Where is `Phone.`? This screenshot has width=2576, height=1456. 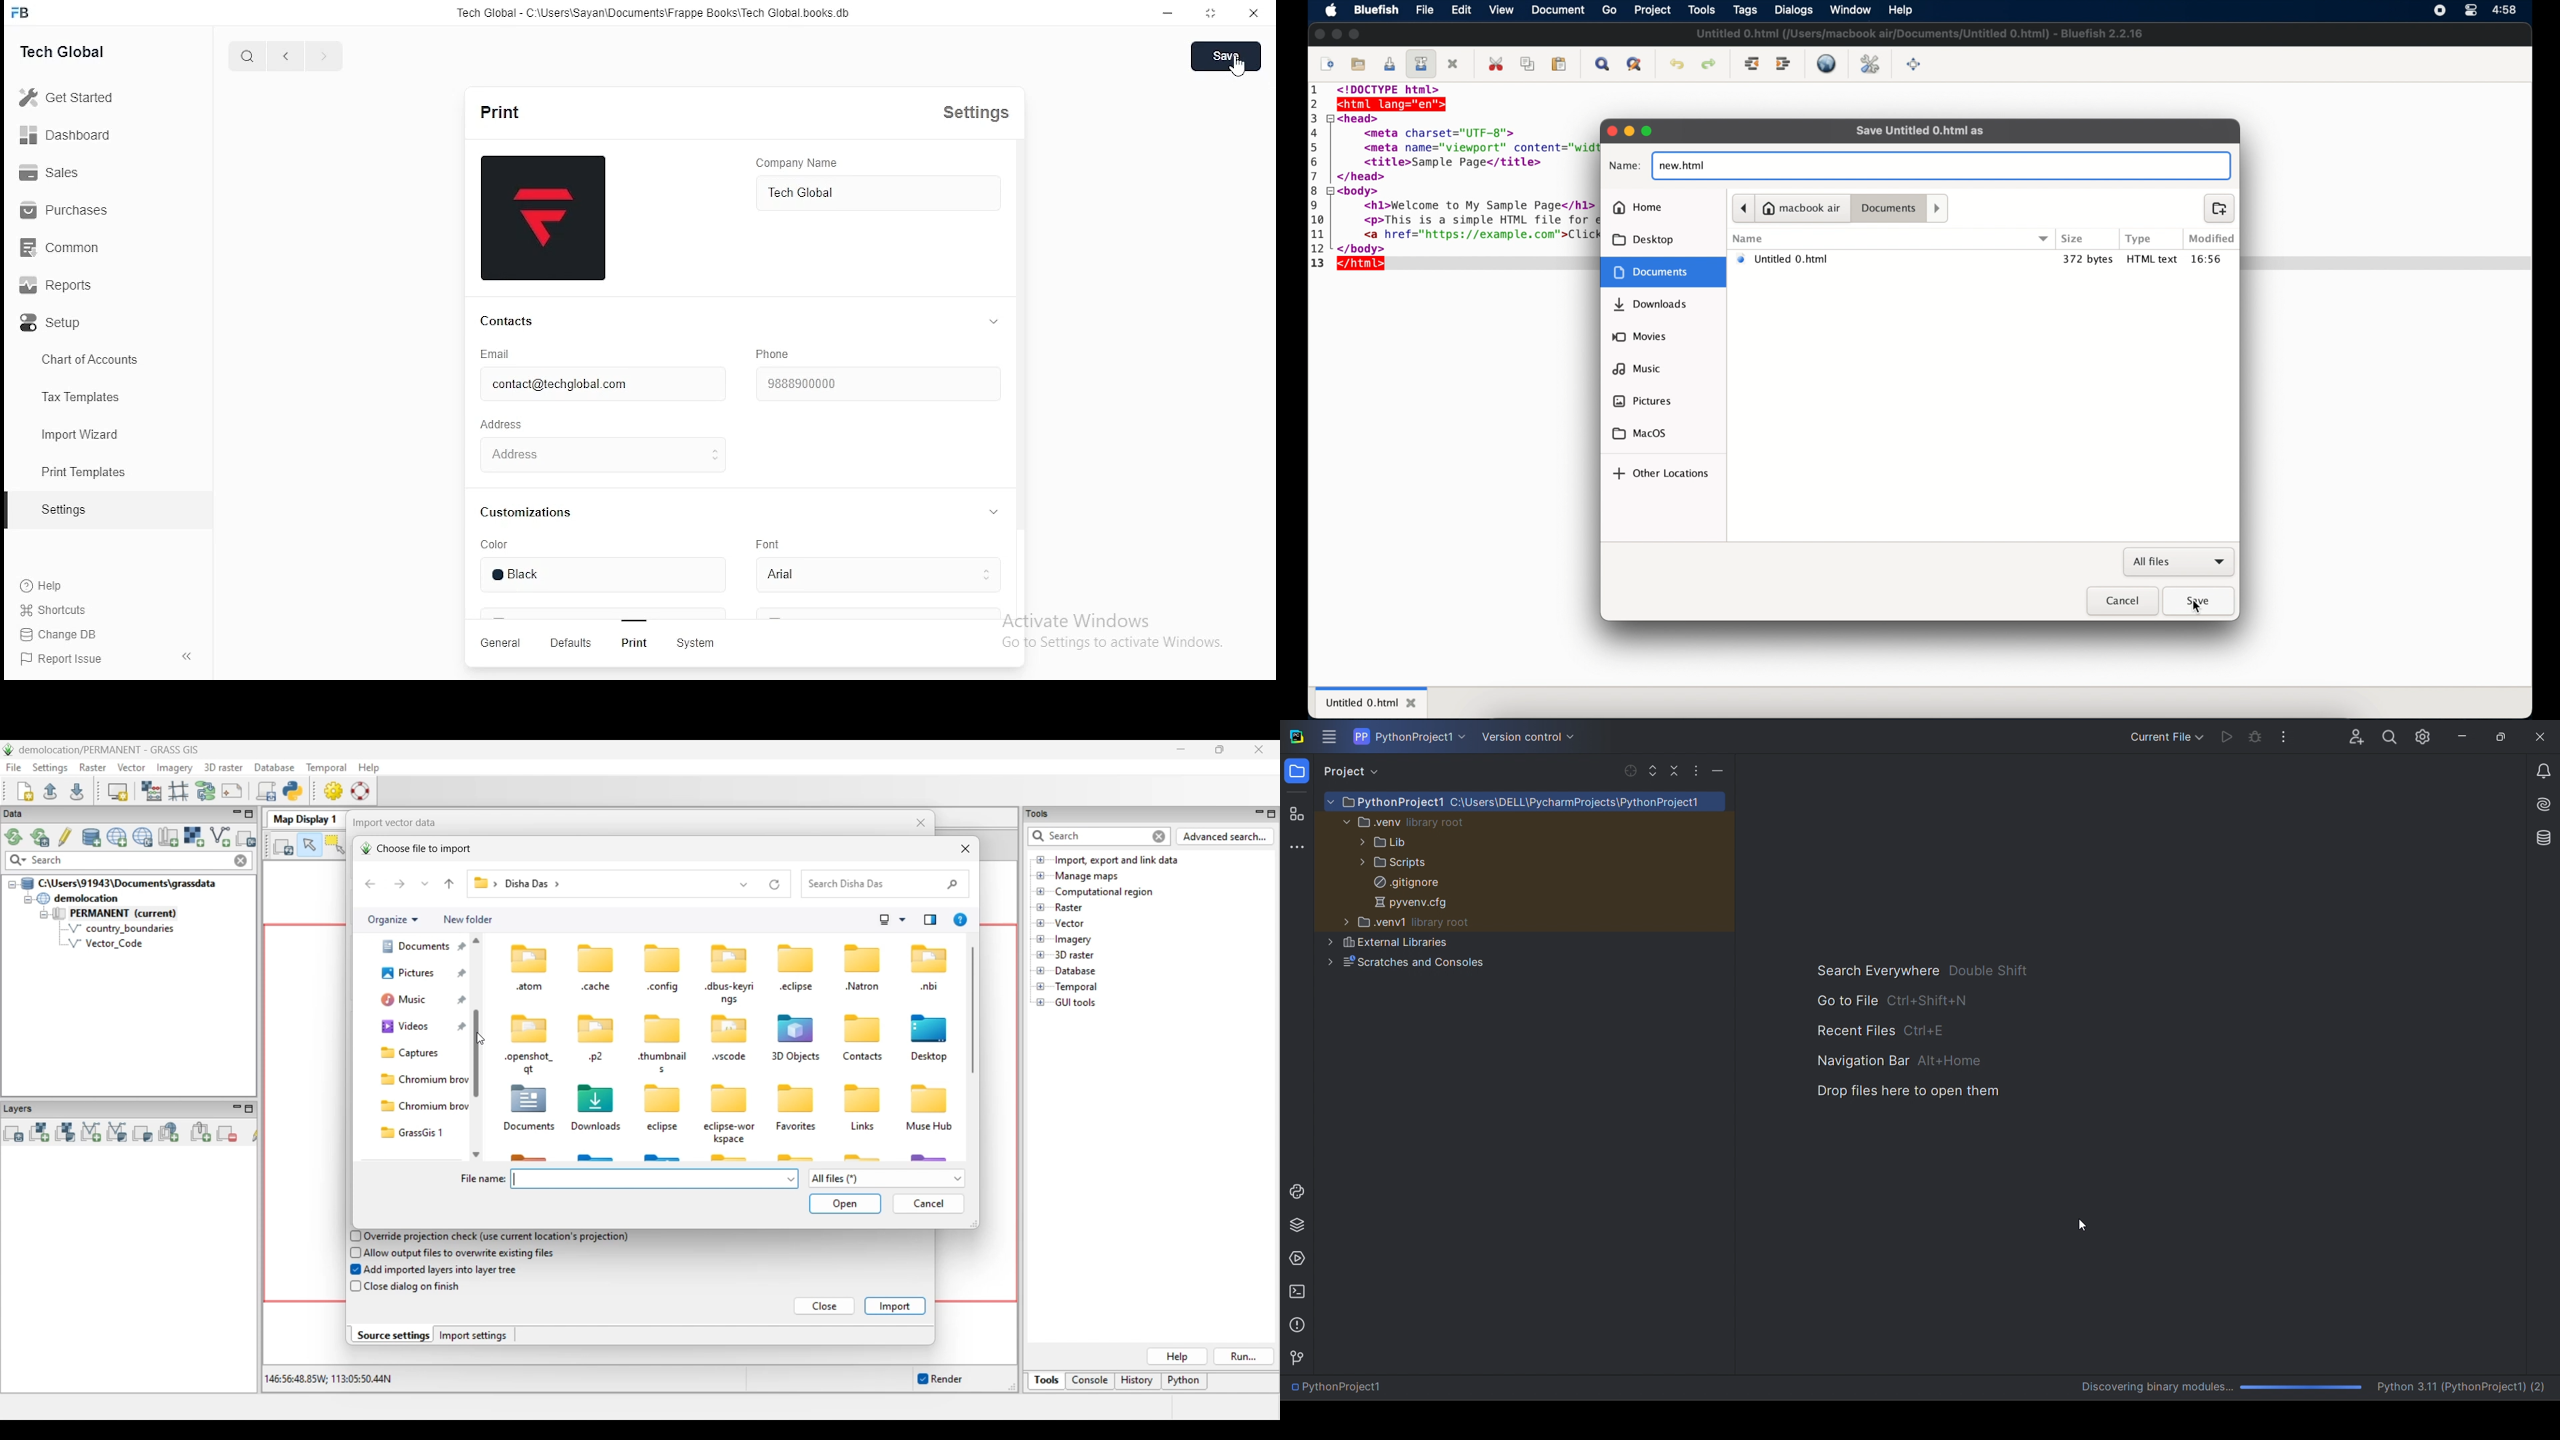 Phone. is located at coordinates (780, 353).